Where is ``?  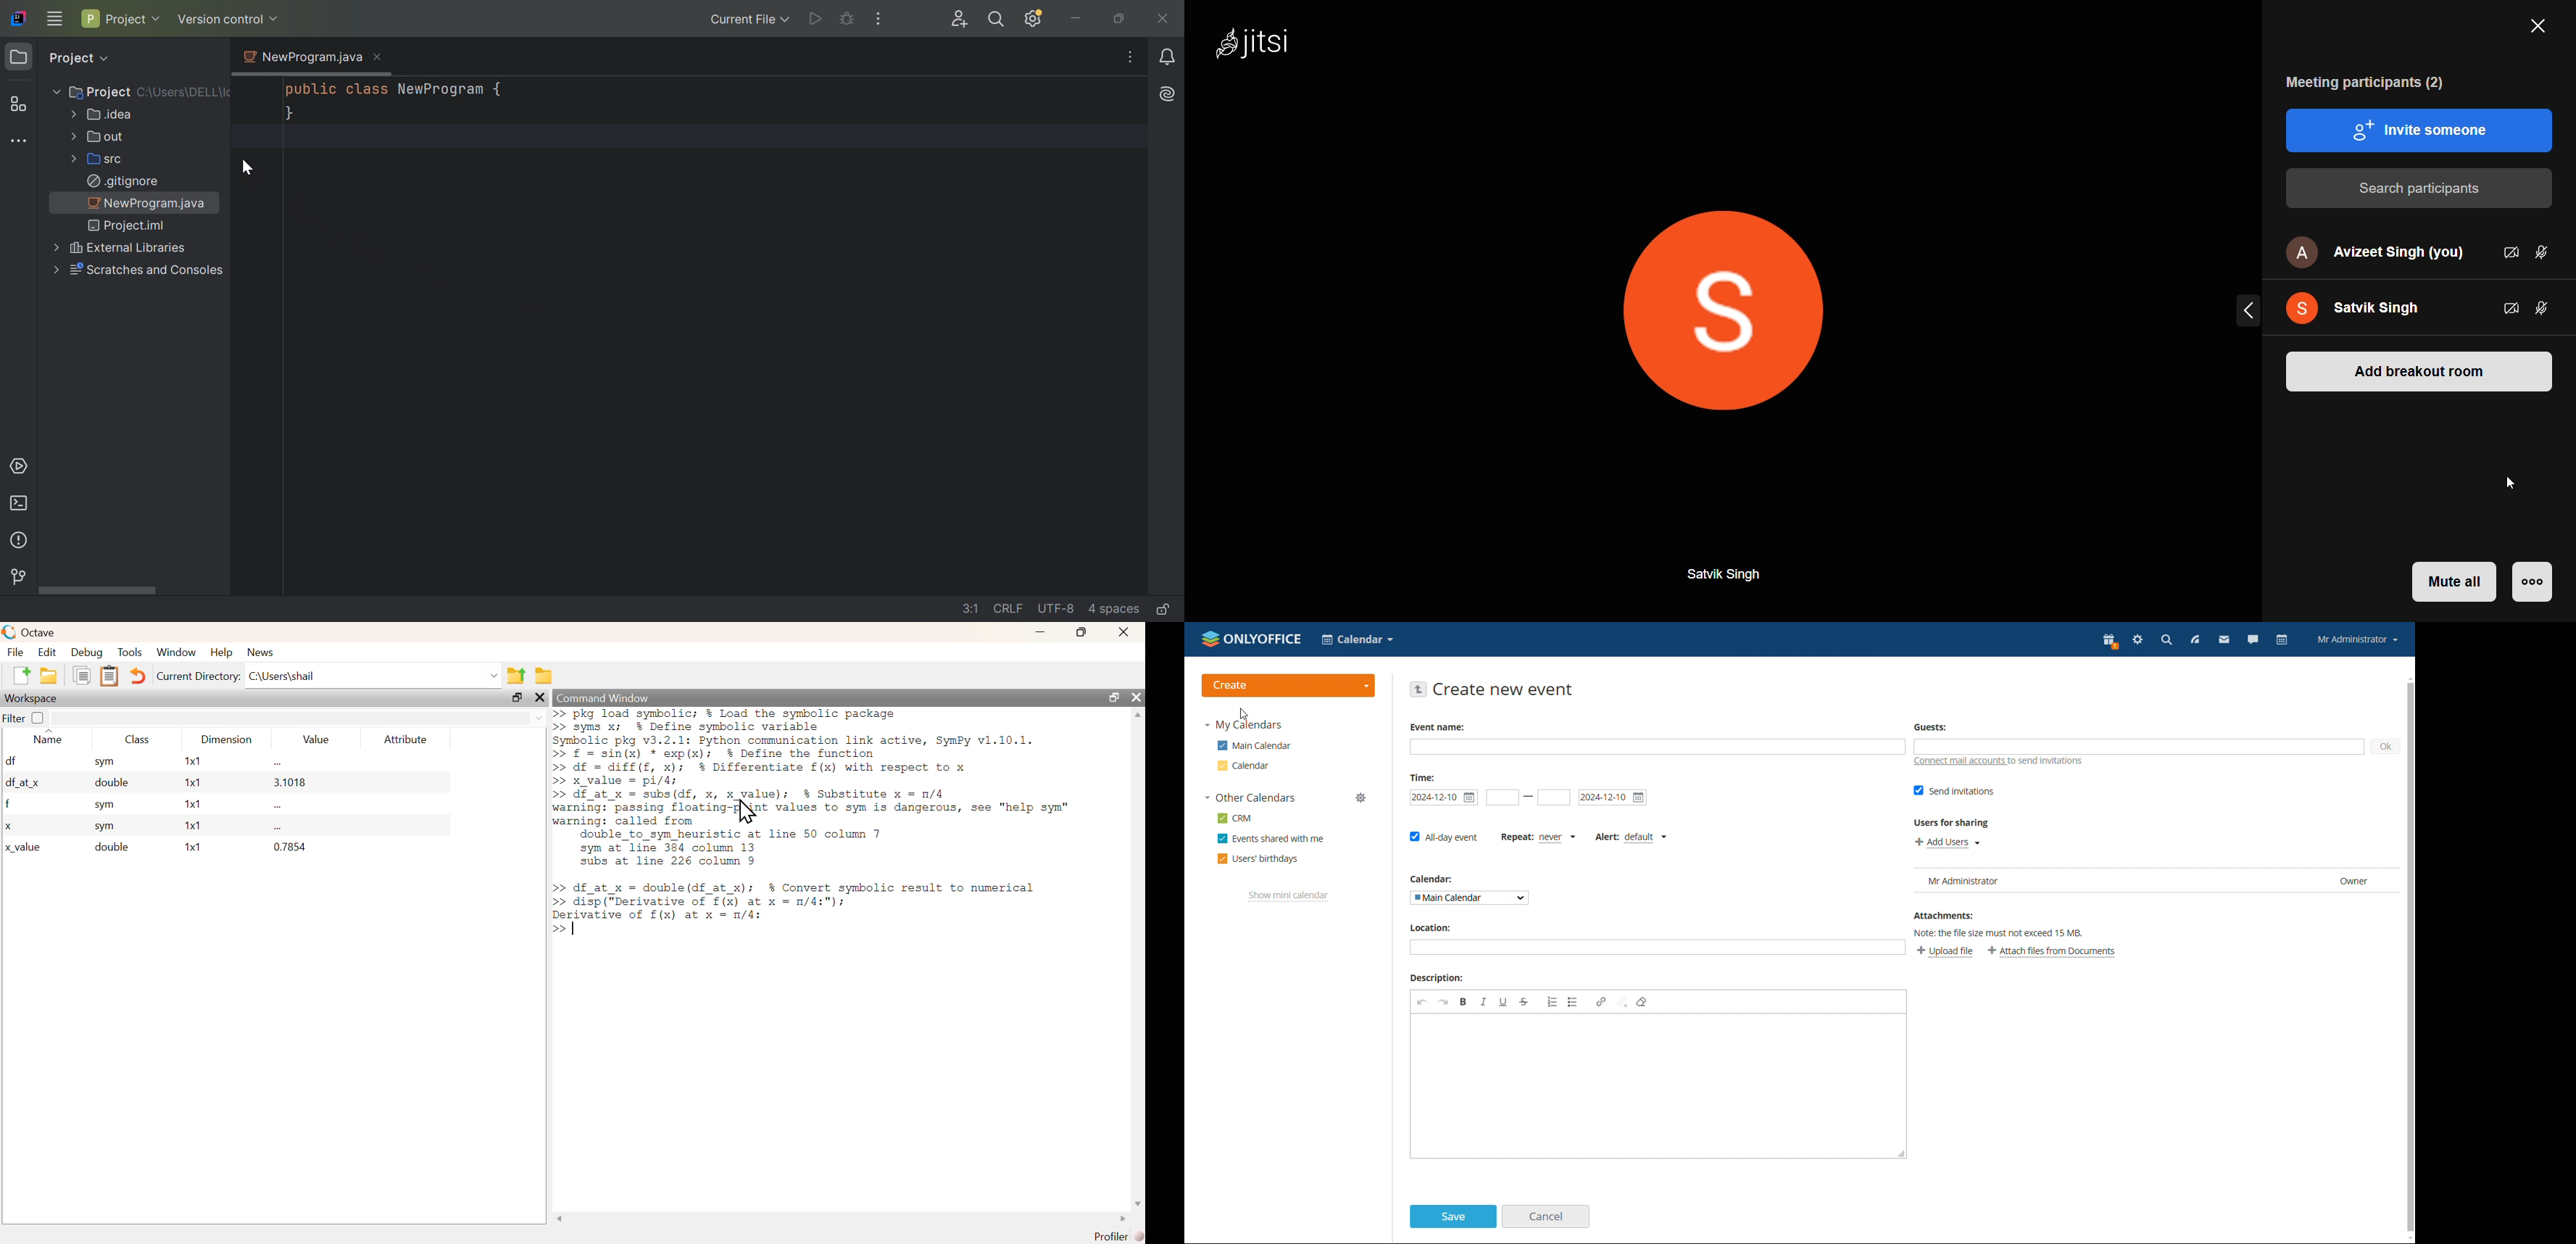
 is located at coordinates (1999, 930).